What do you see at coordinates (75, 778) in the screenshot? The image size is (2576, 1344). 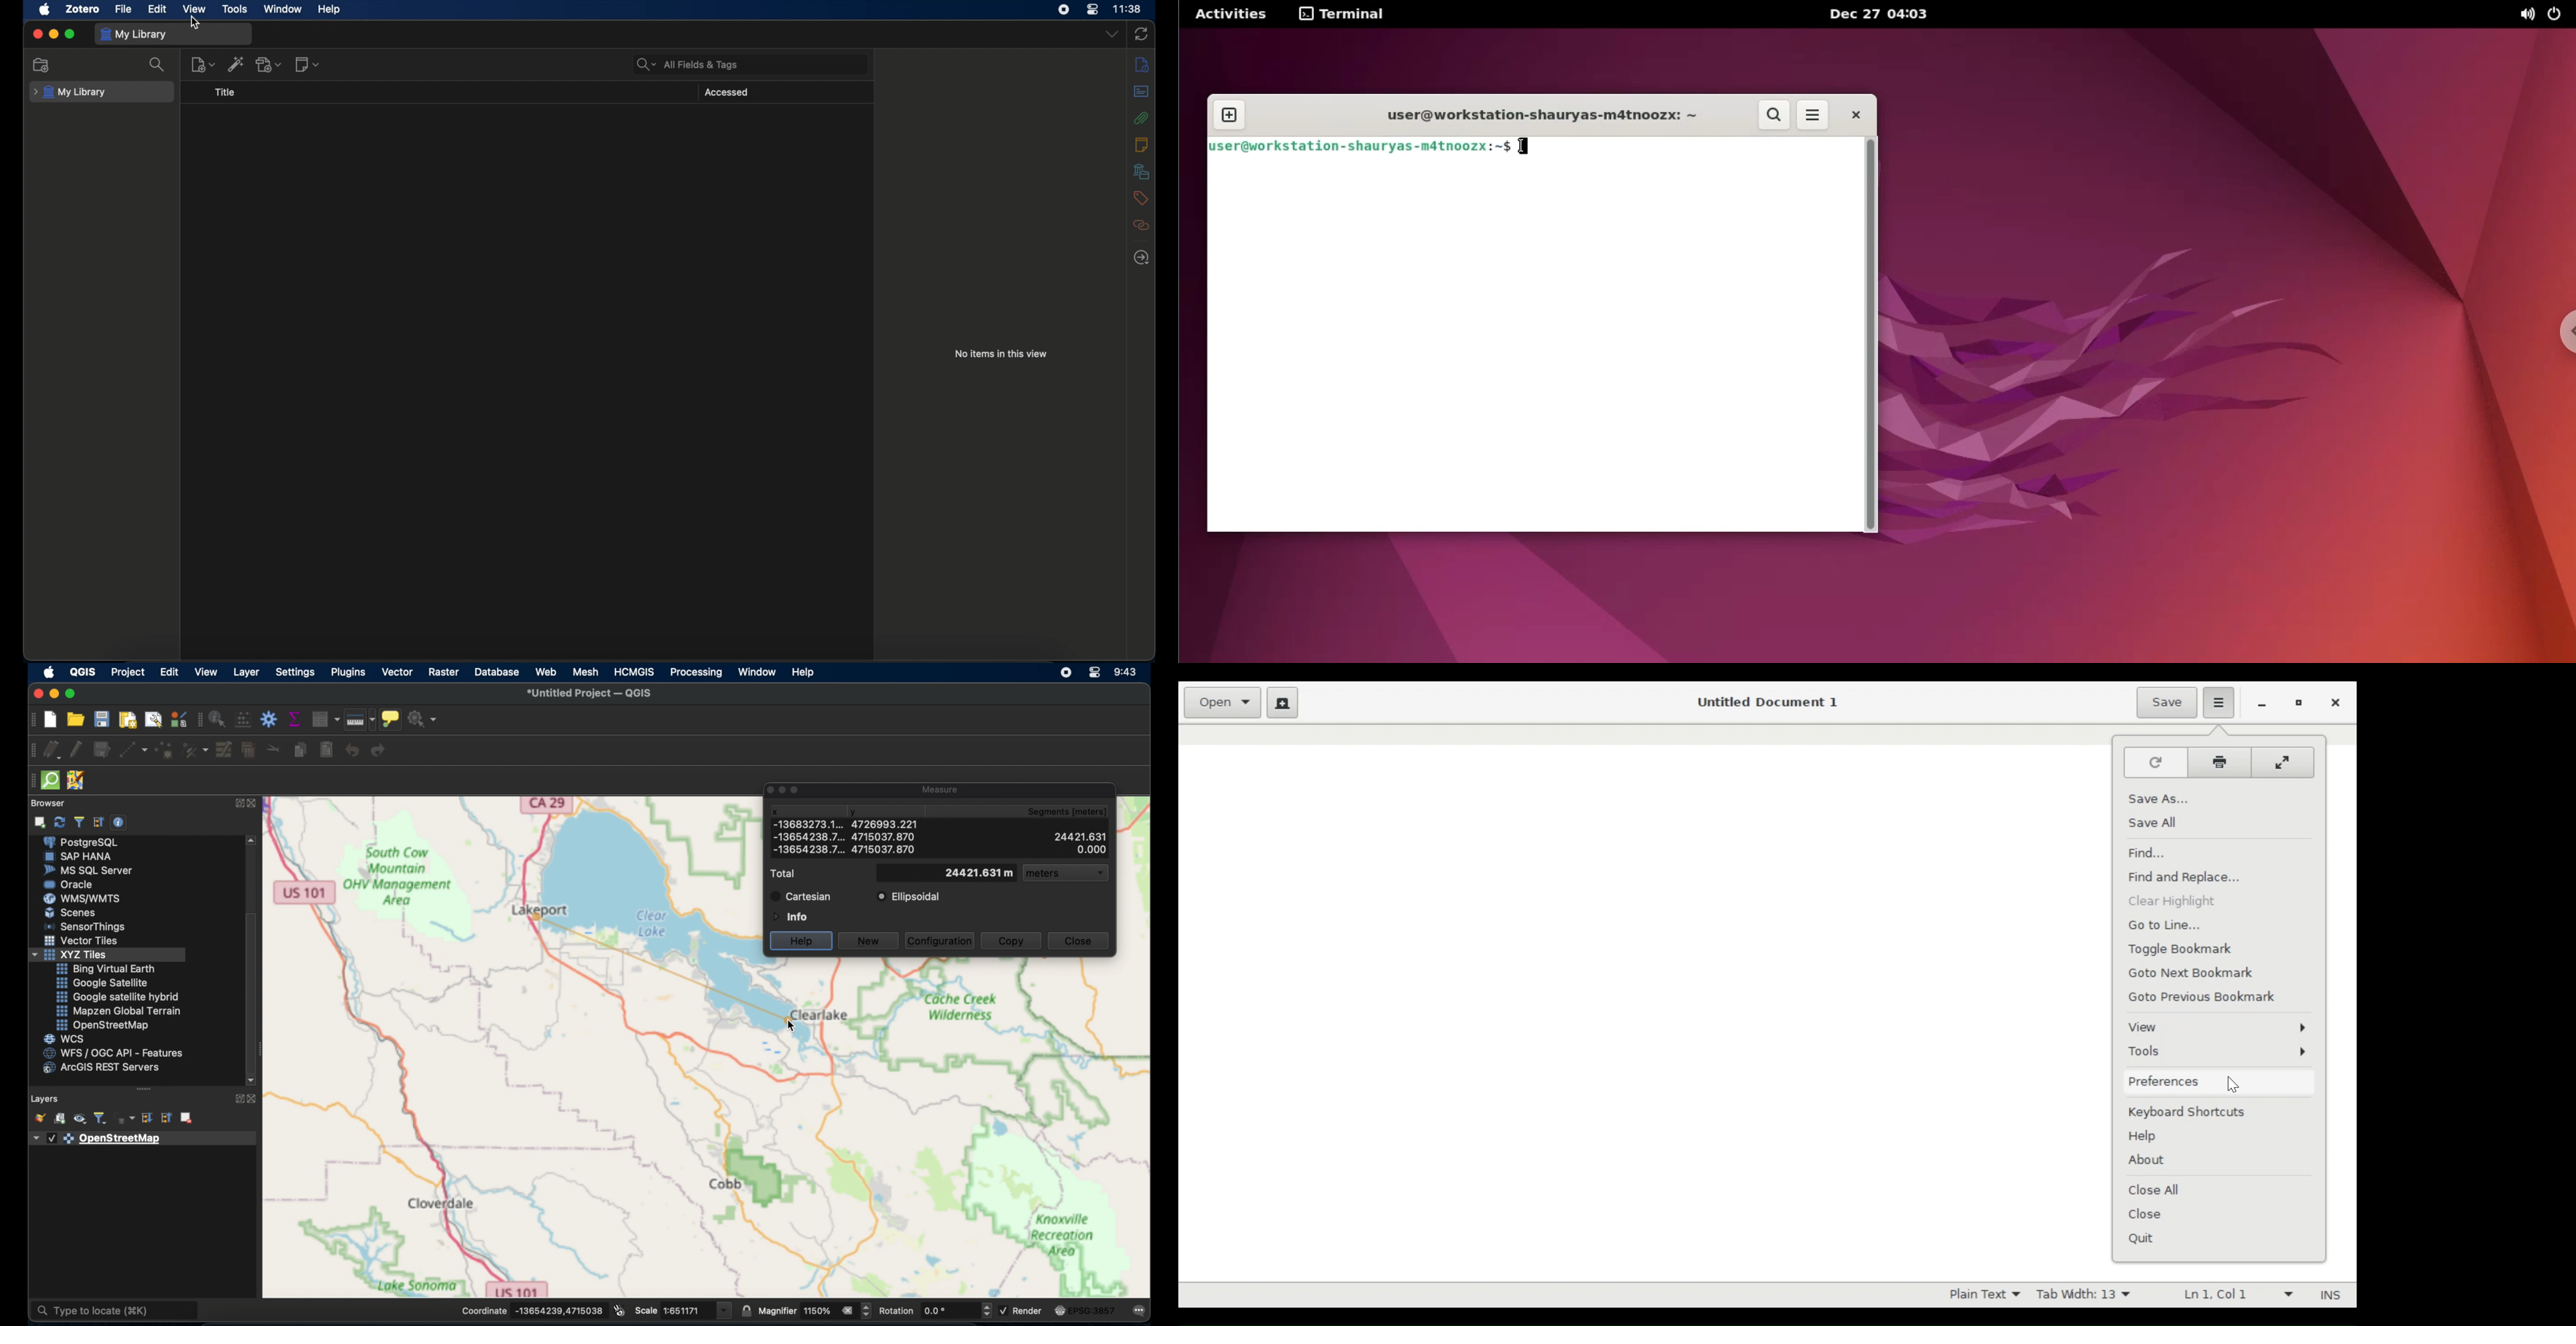 I see `JSOM remote` at bounding box center [75, 778].